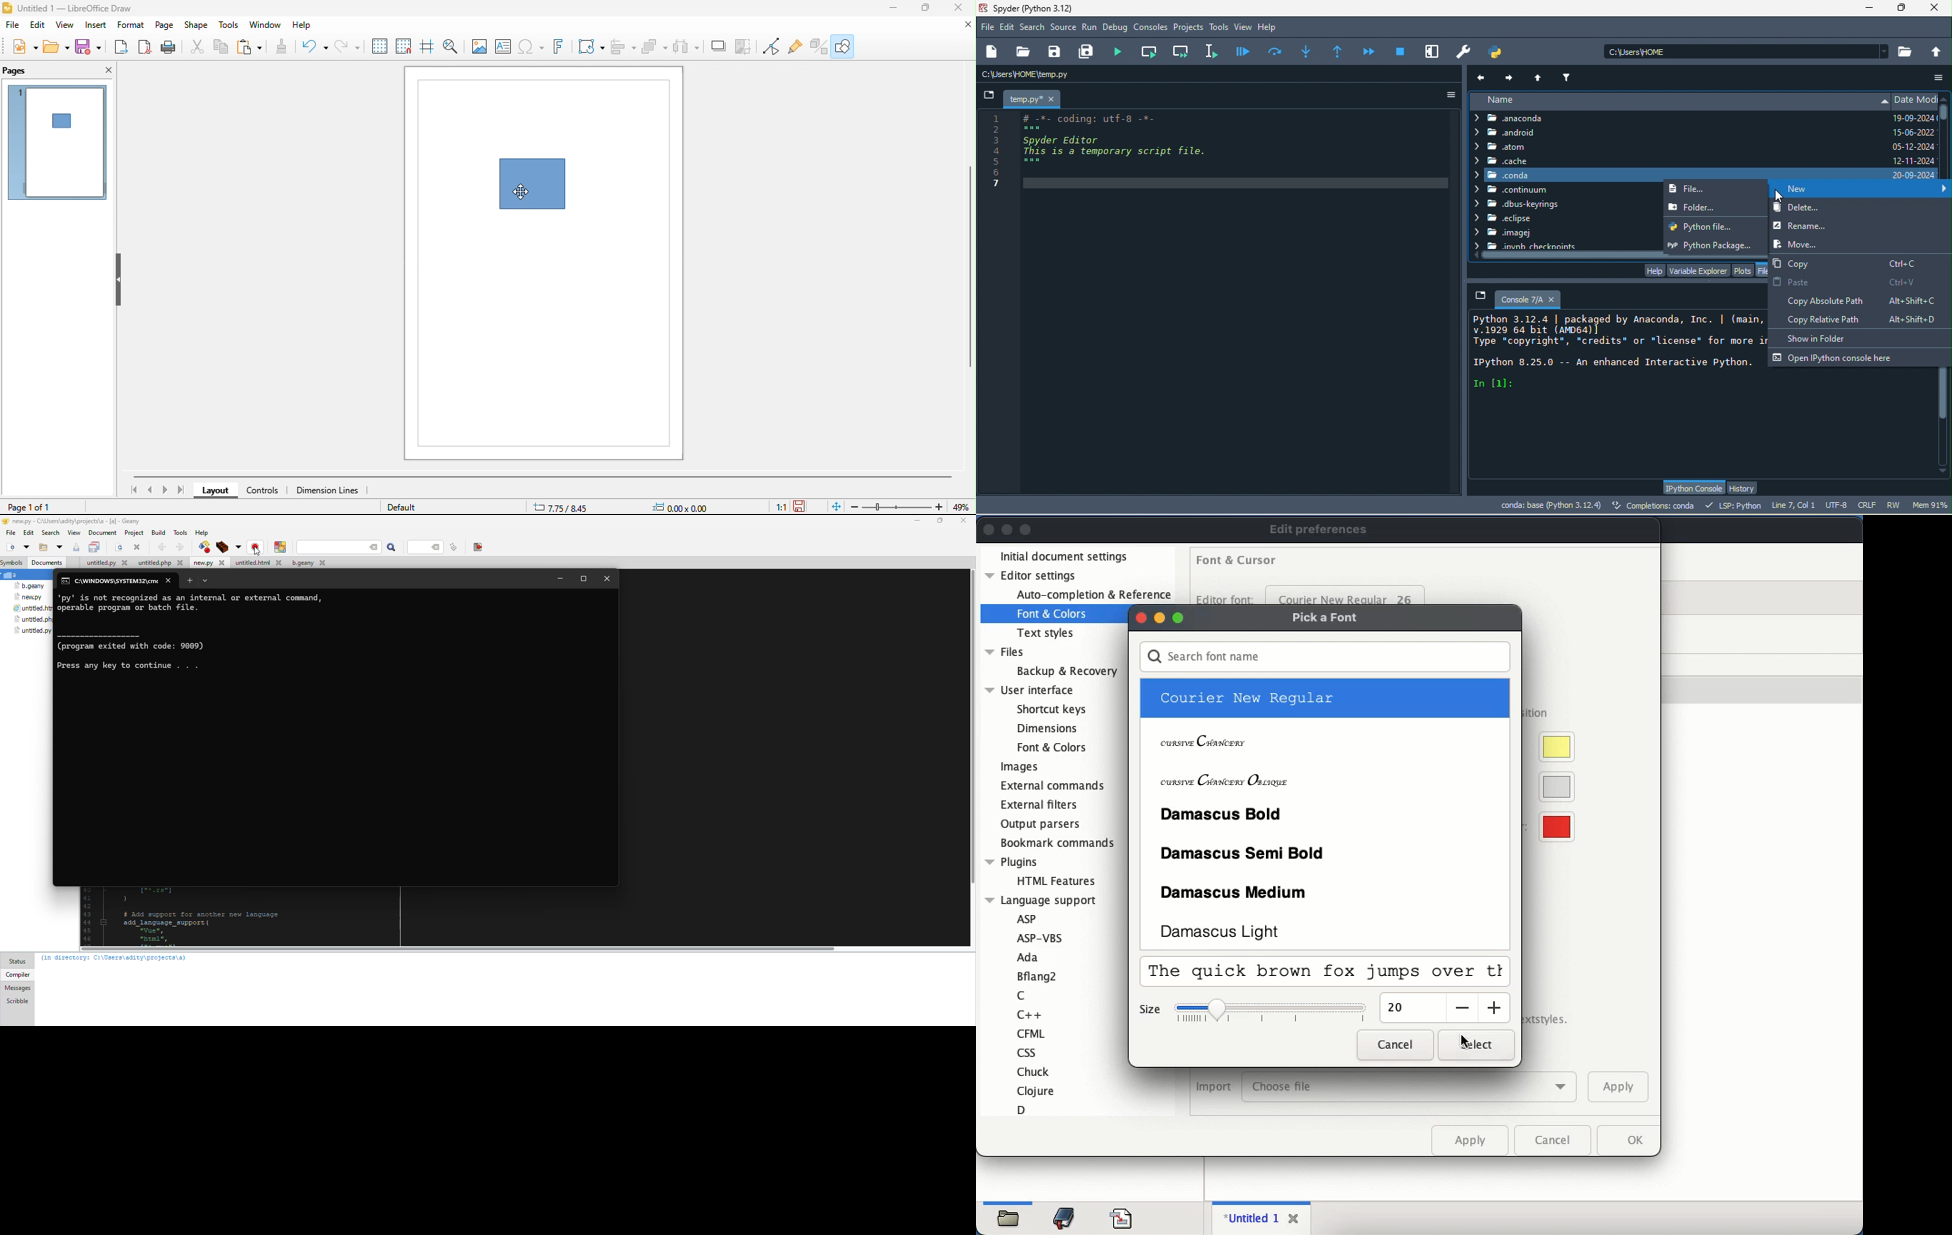 This screenshot has width=1960, height=1260. What do you see at coordinates (988, 26) in the screenshot?
I see `file` at bounding box center [988, 26].